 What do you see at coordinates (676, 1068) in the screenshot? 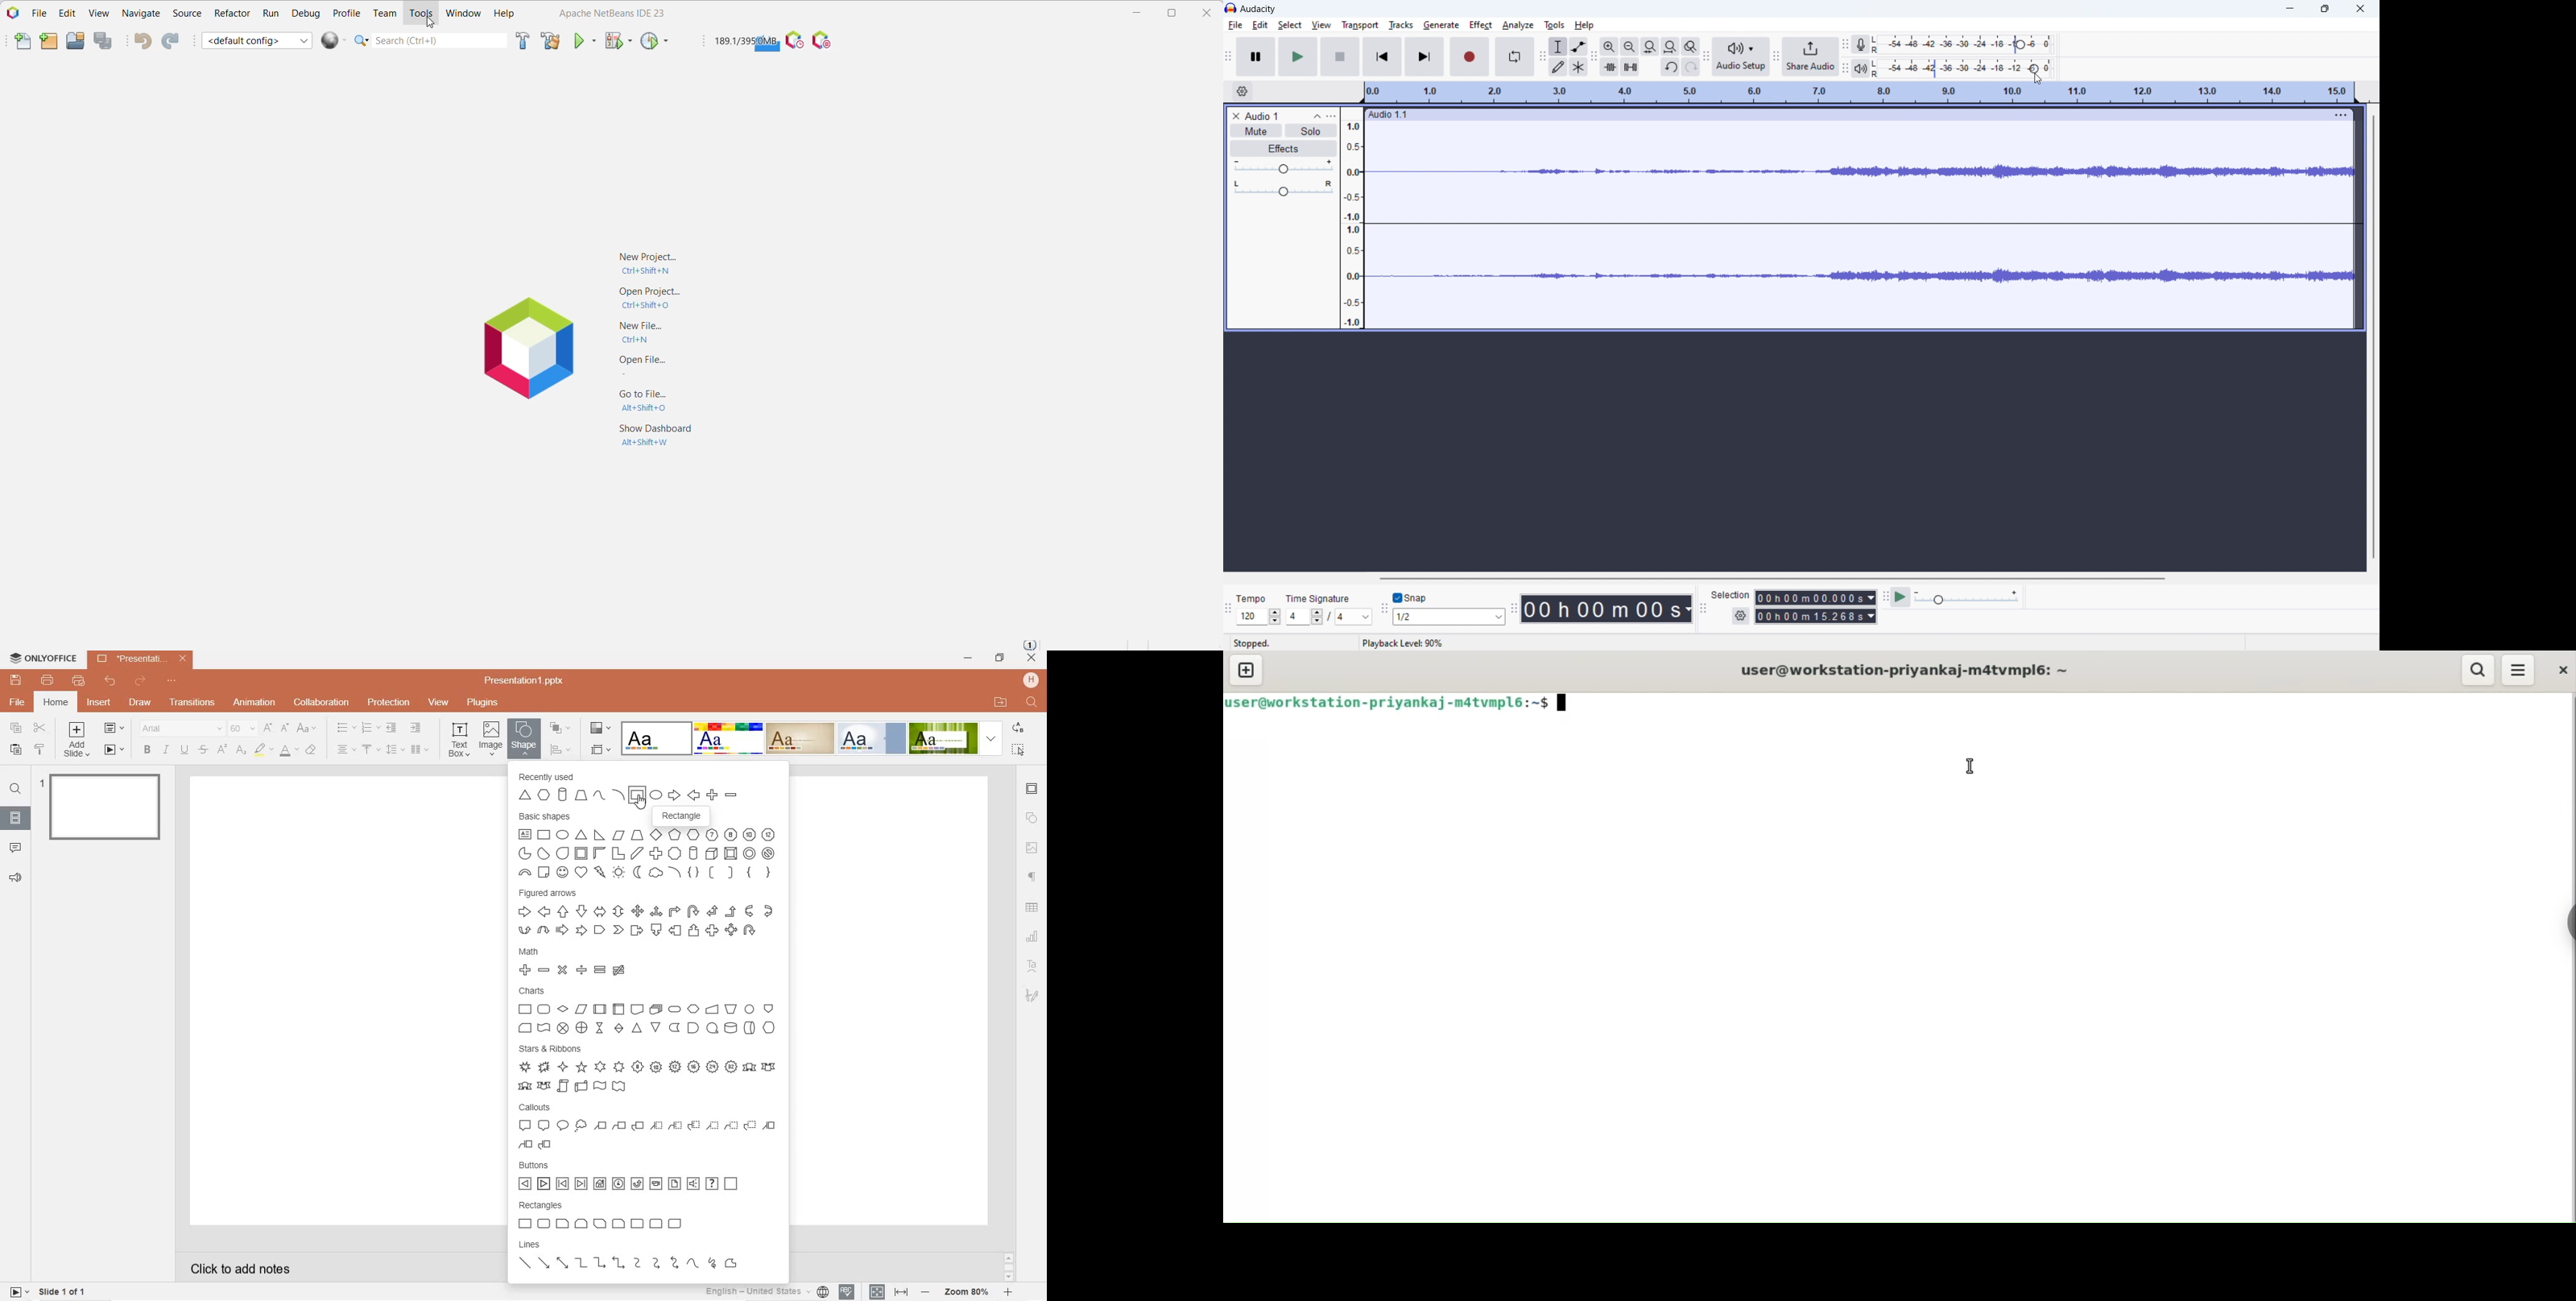
I see `12-point star` at bounding box center [676, 1068].